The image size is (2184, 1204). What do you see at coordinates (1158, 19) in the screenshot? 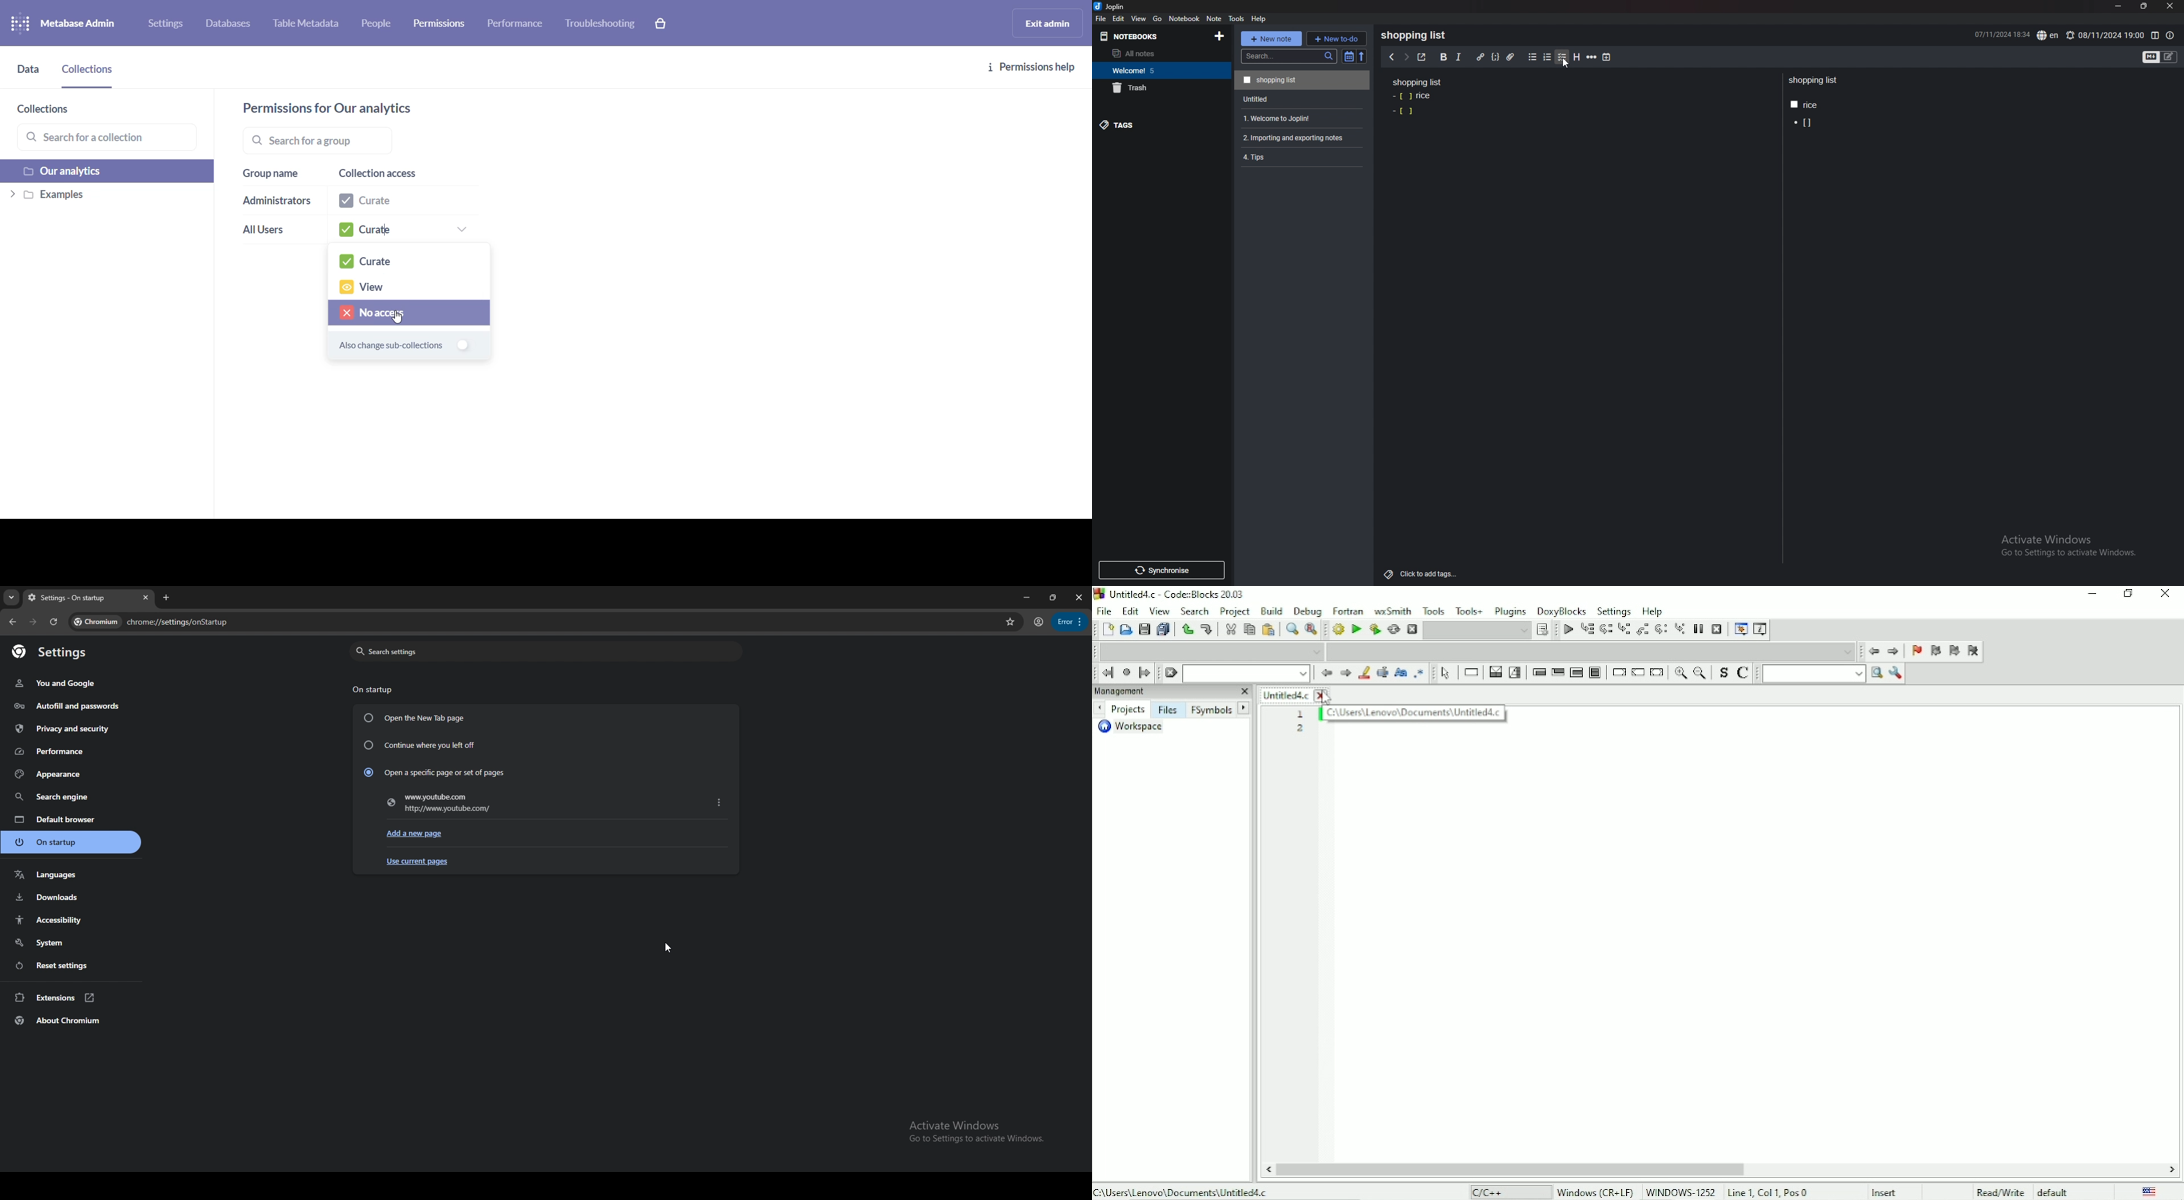
I see `go` at bounding box center [1158, 19].